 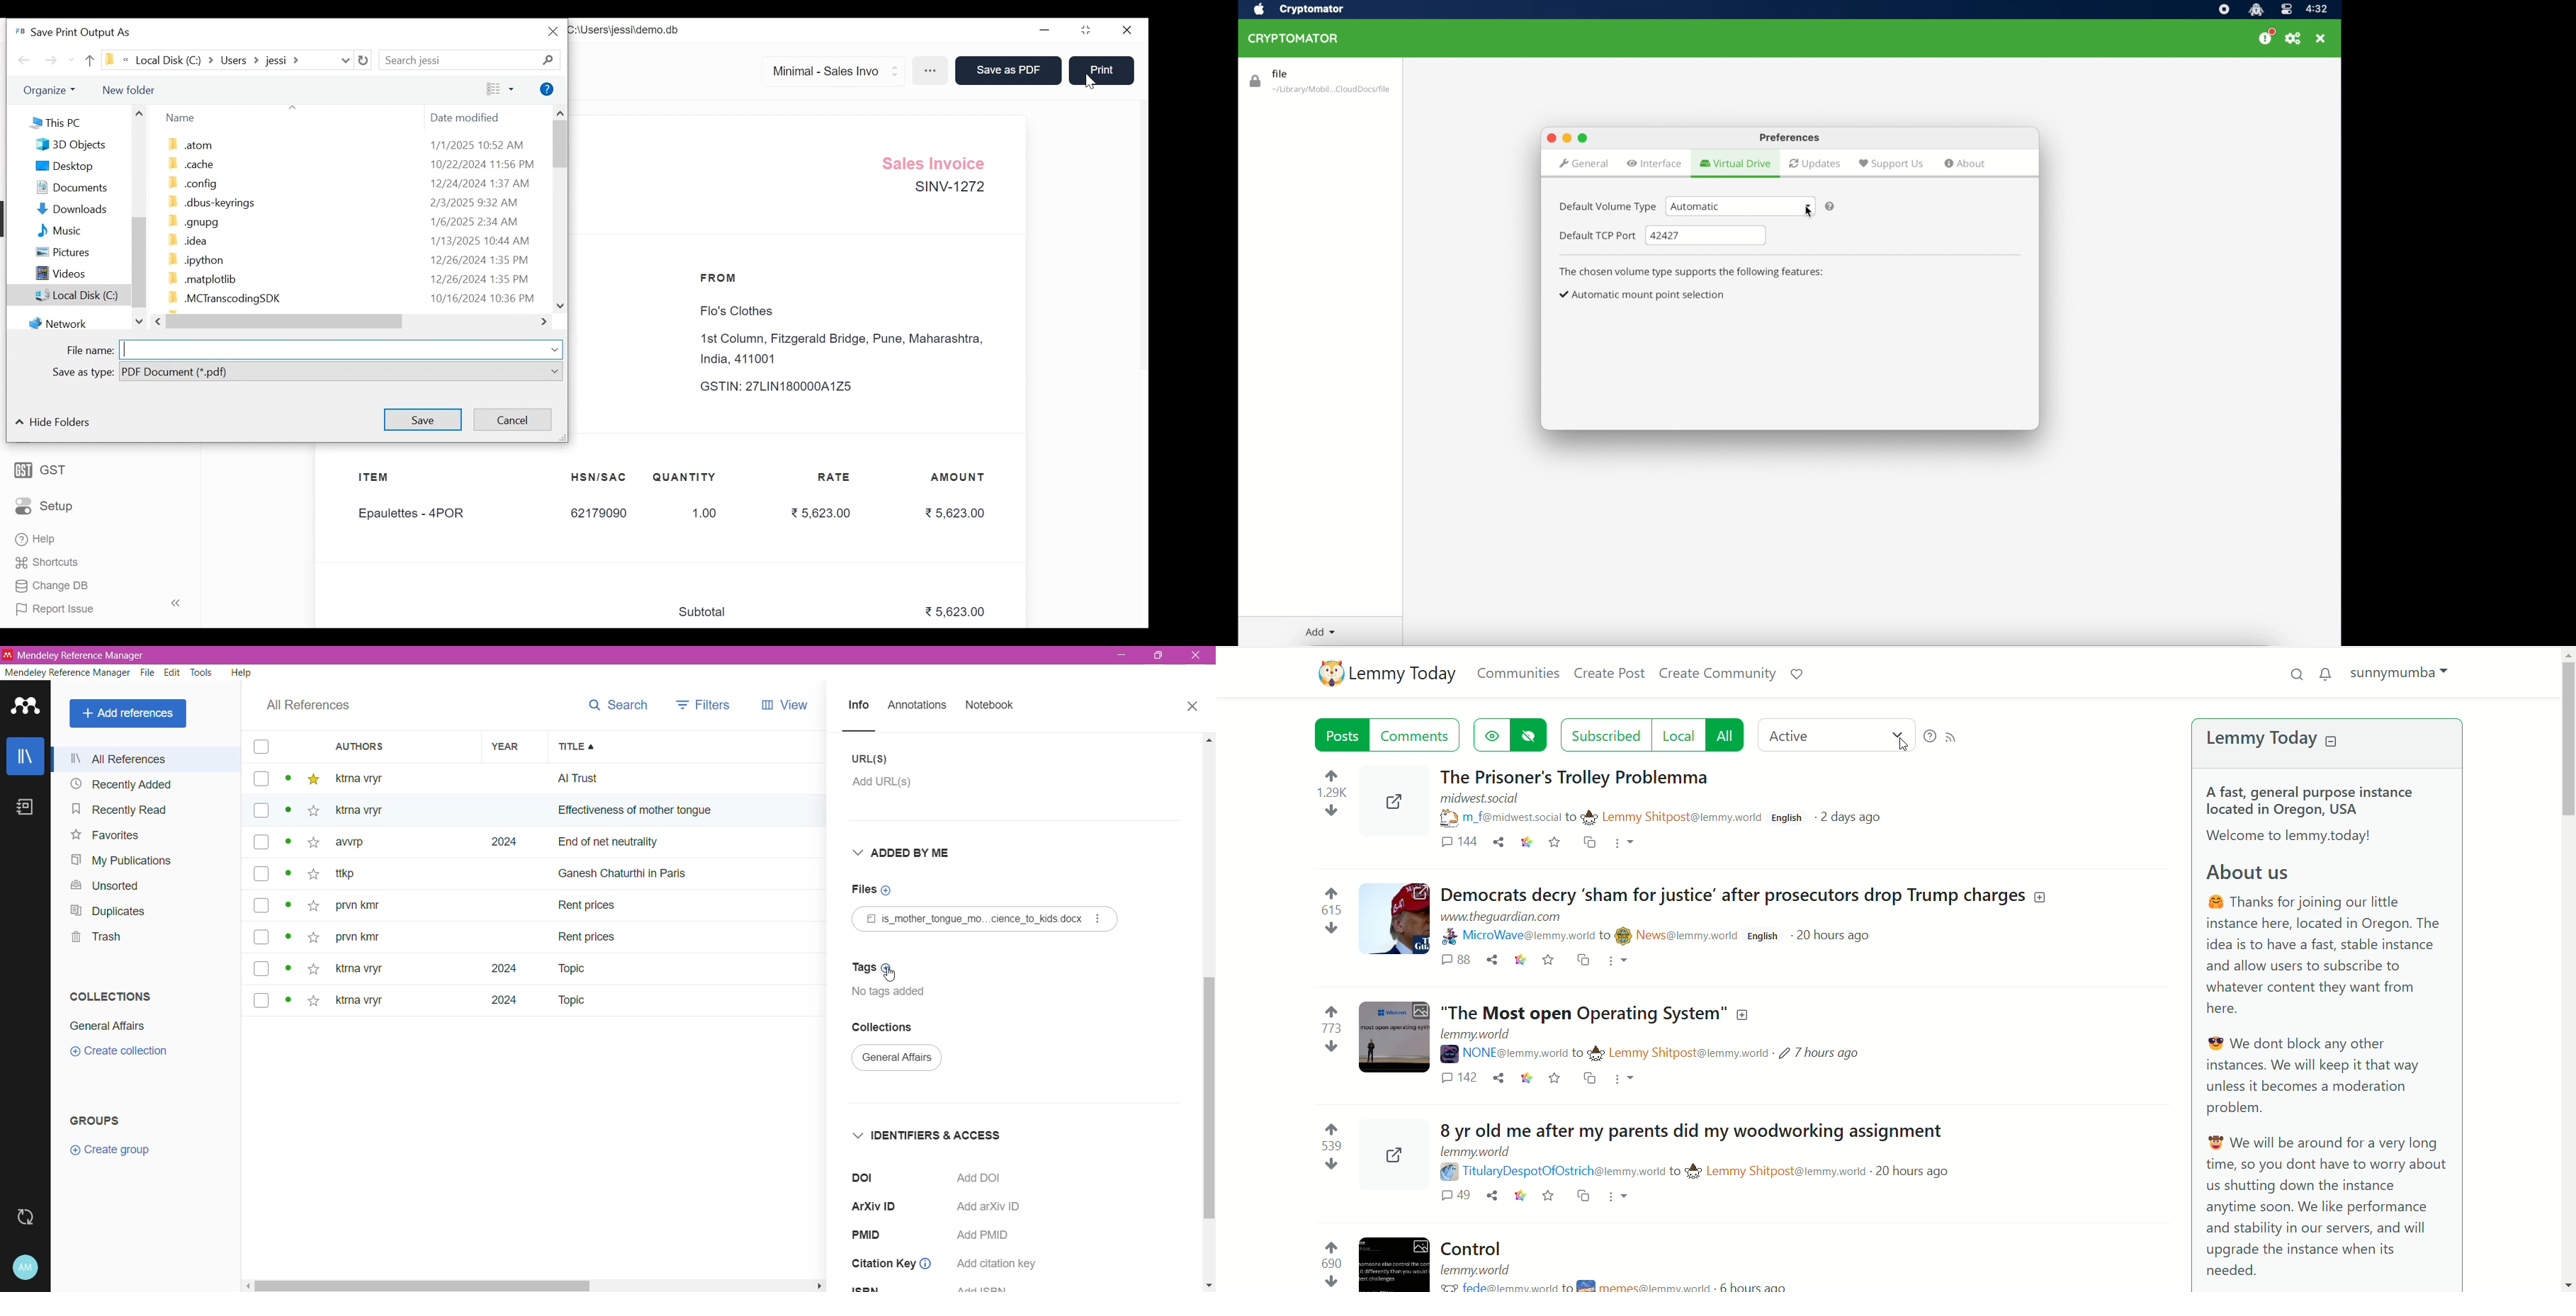 I want to click on cursor, so click(x=1098, y=82).